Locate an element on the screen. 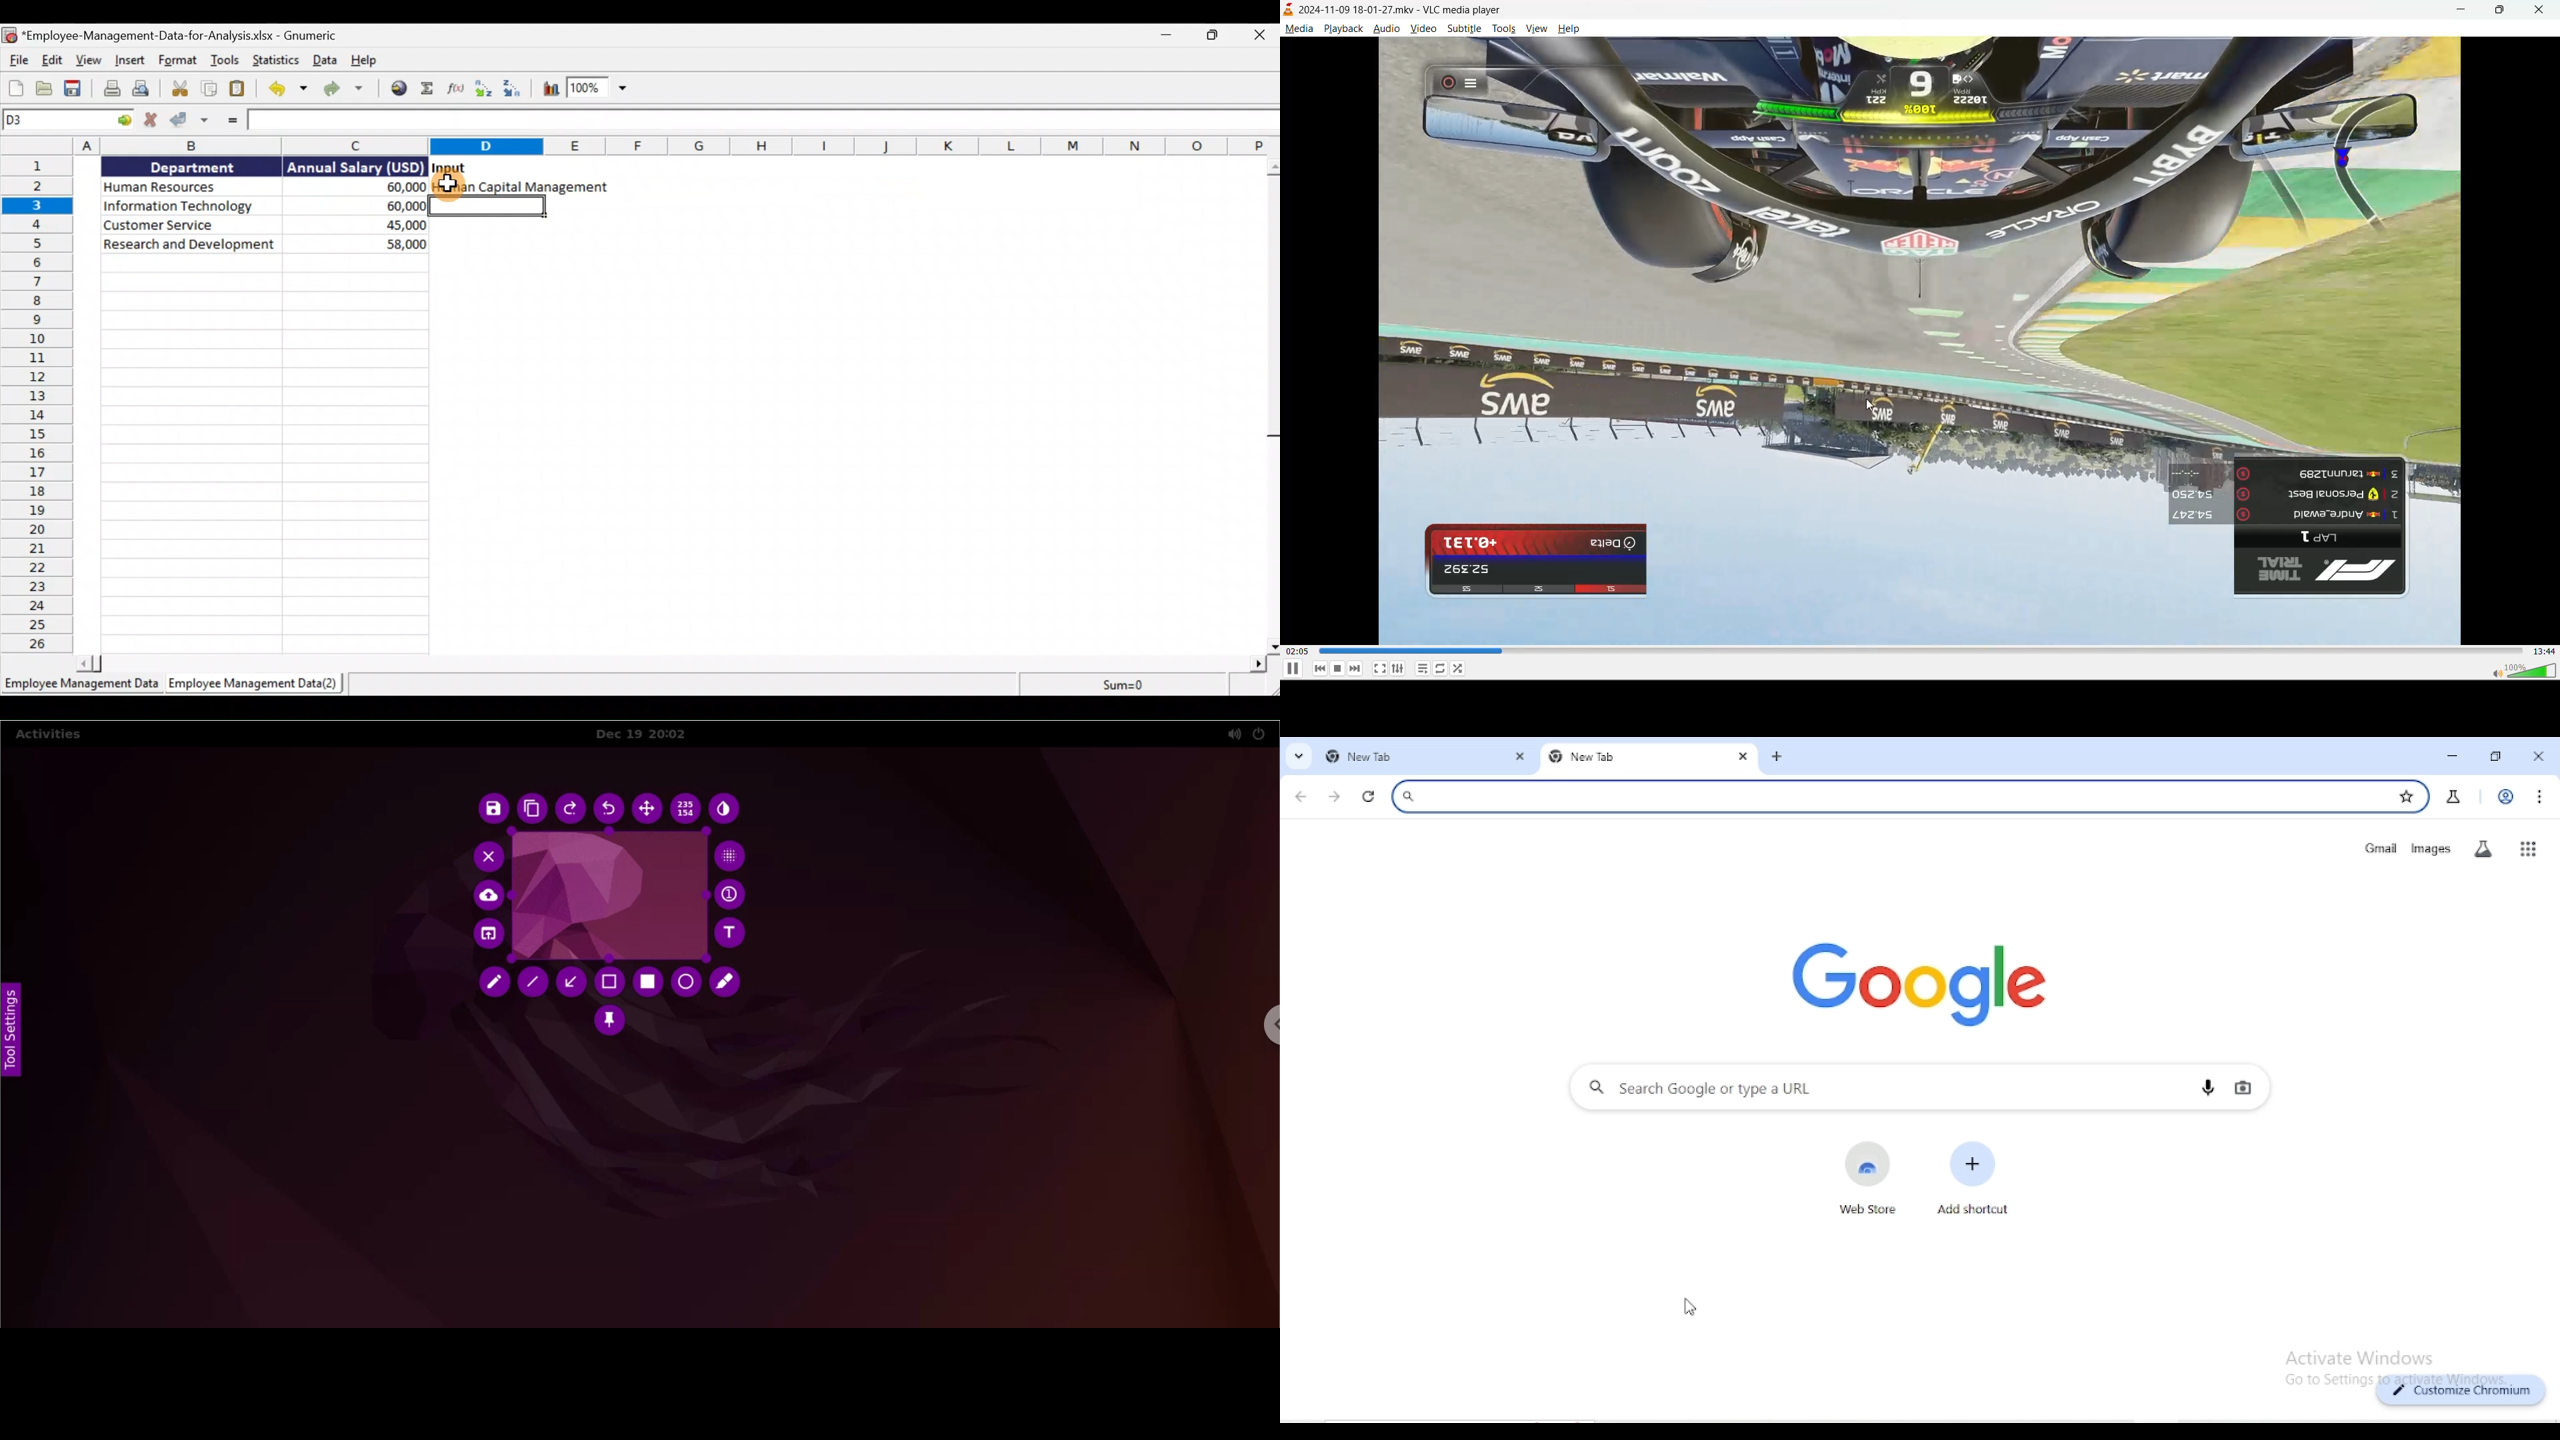 The height and width of the screenshot is (1456, 2576). Cursor is located at coordinates (447, 185).